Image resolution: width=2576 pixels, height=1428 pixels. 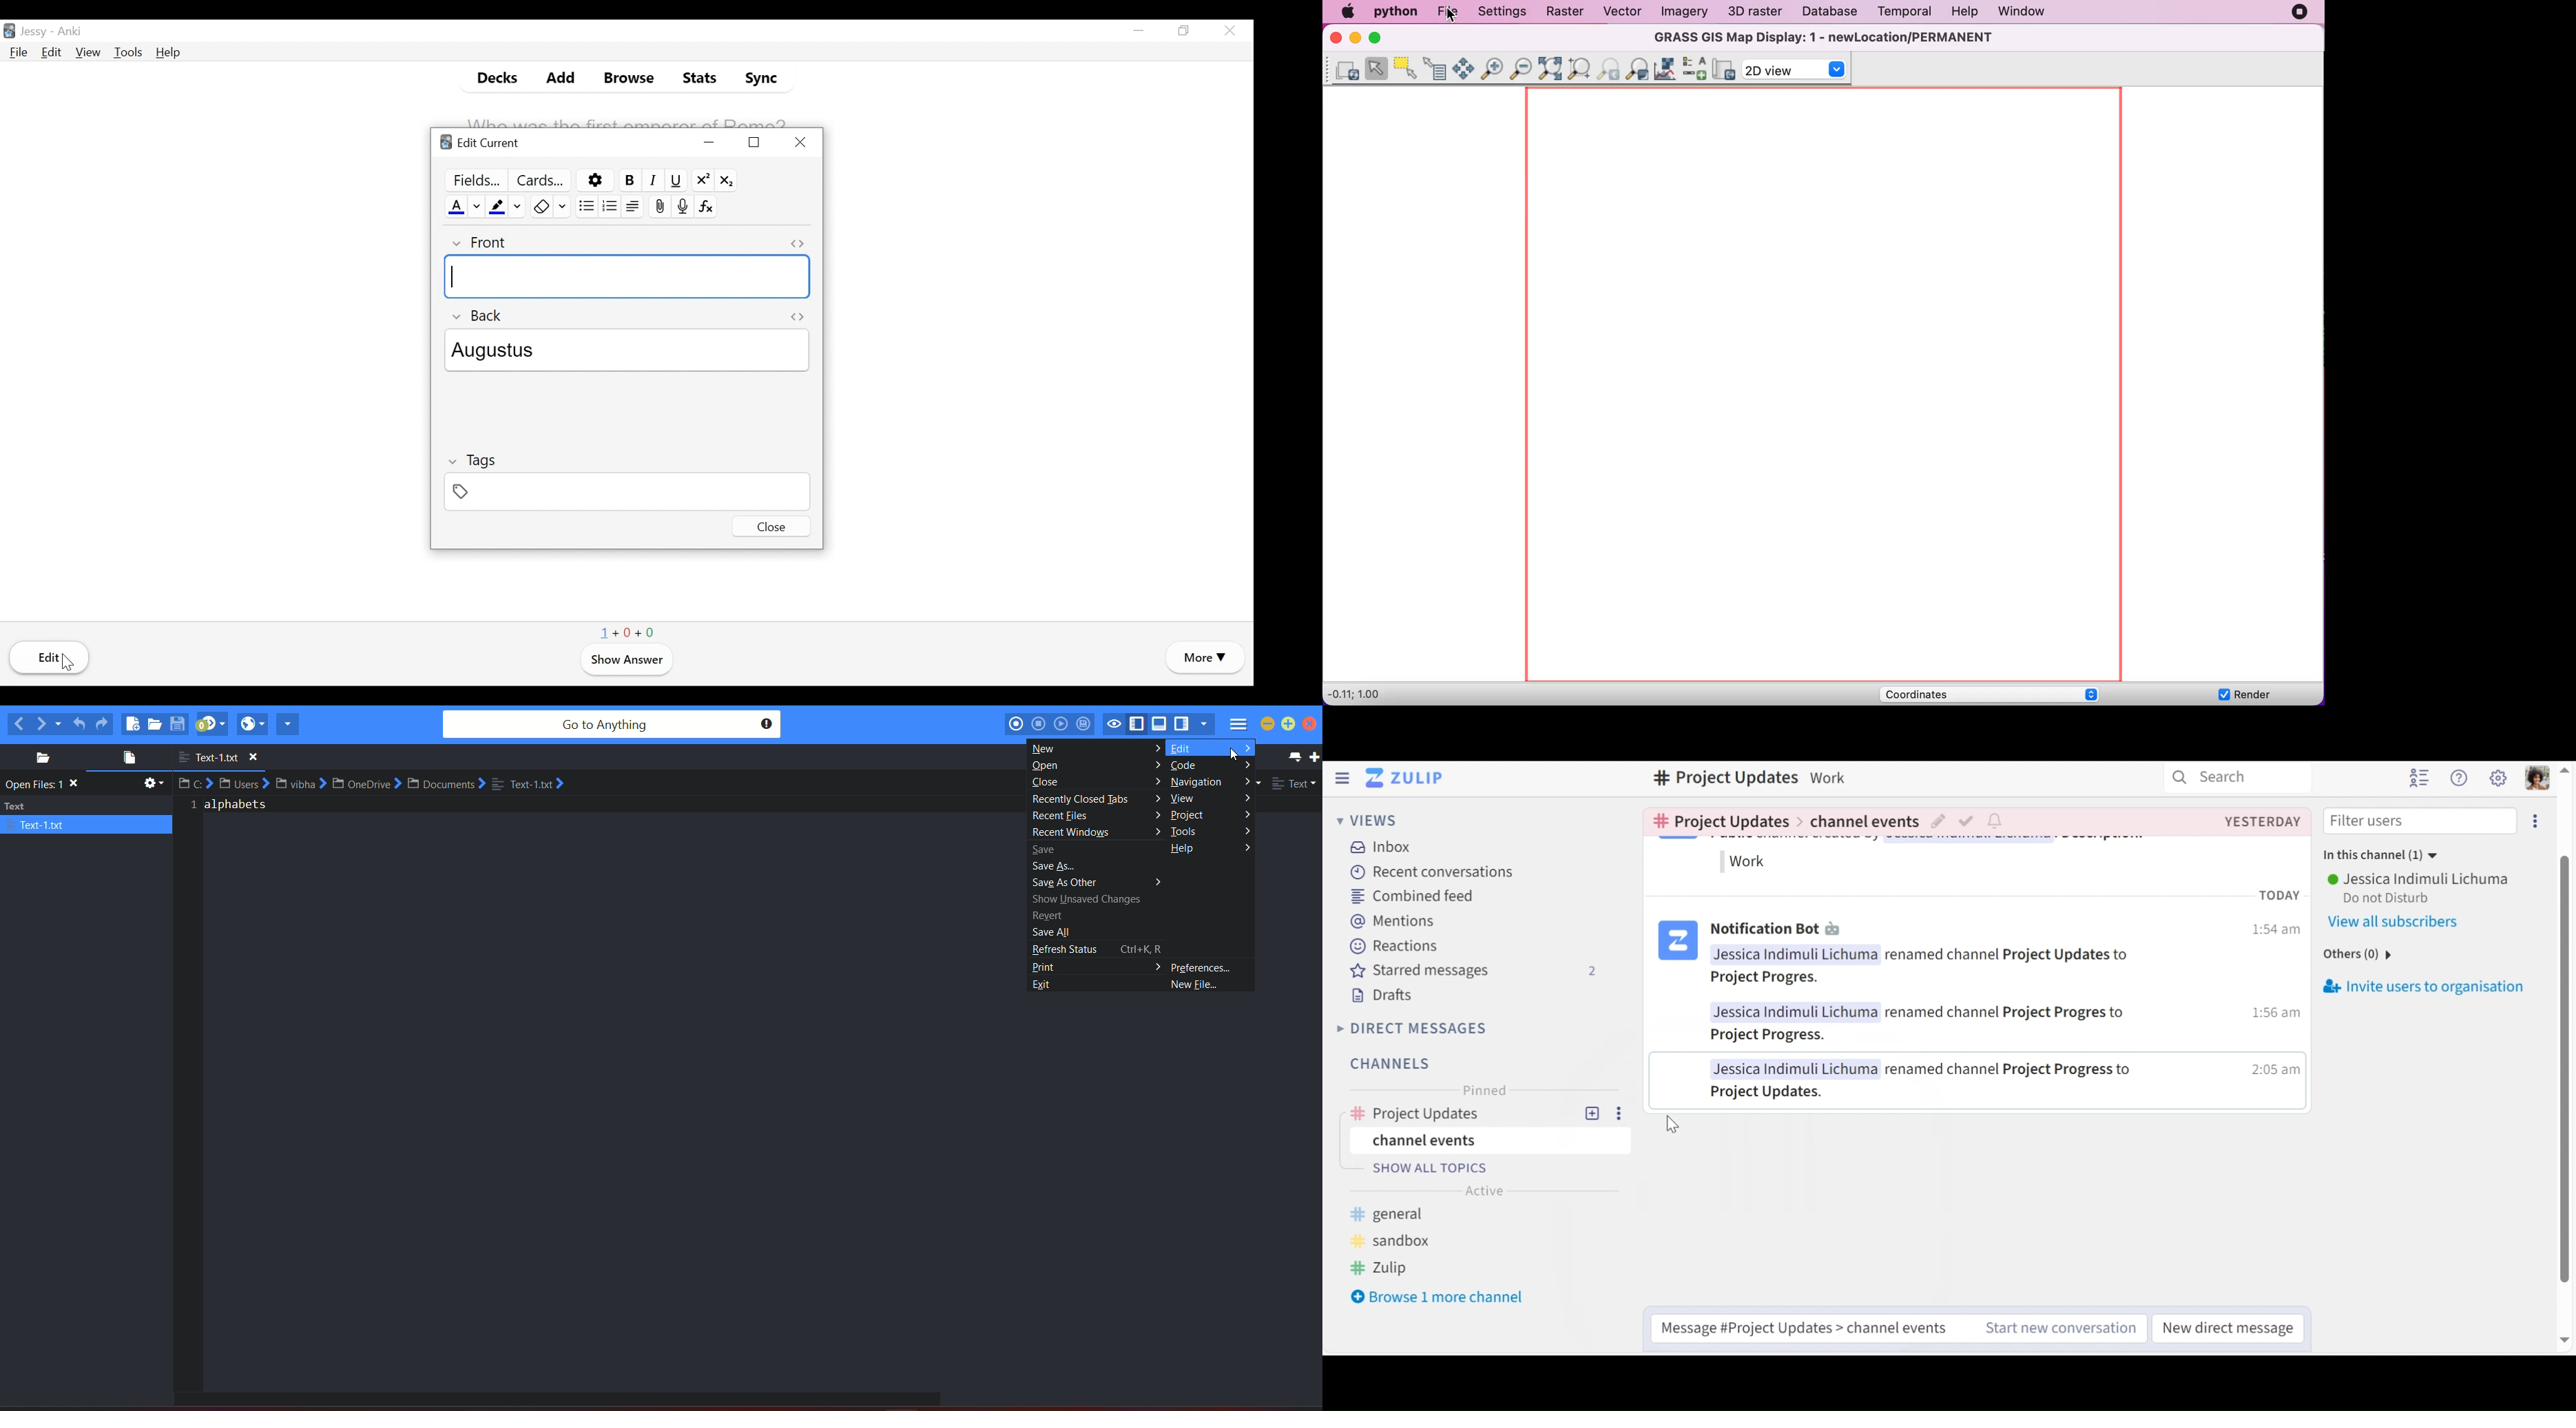 What do you see at coordinates (2461, 778) in the screenshot?
I see `Help Menu` at bounding box center [2461, 778].